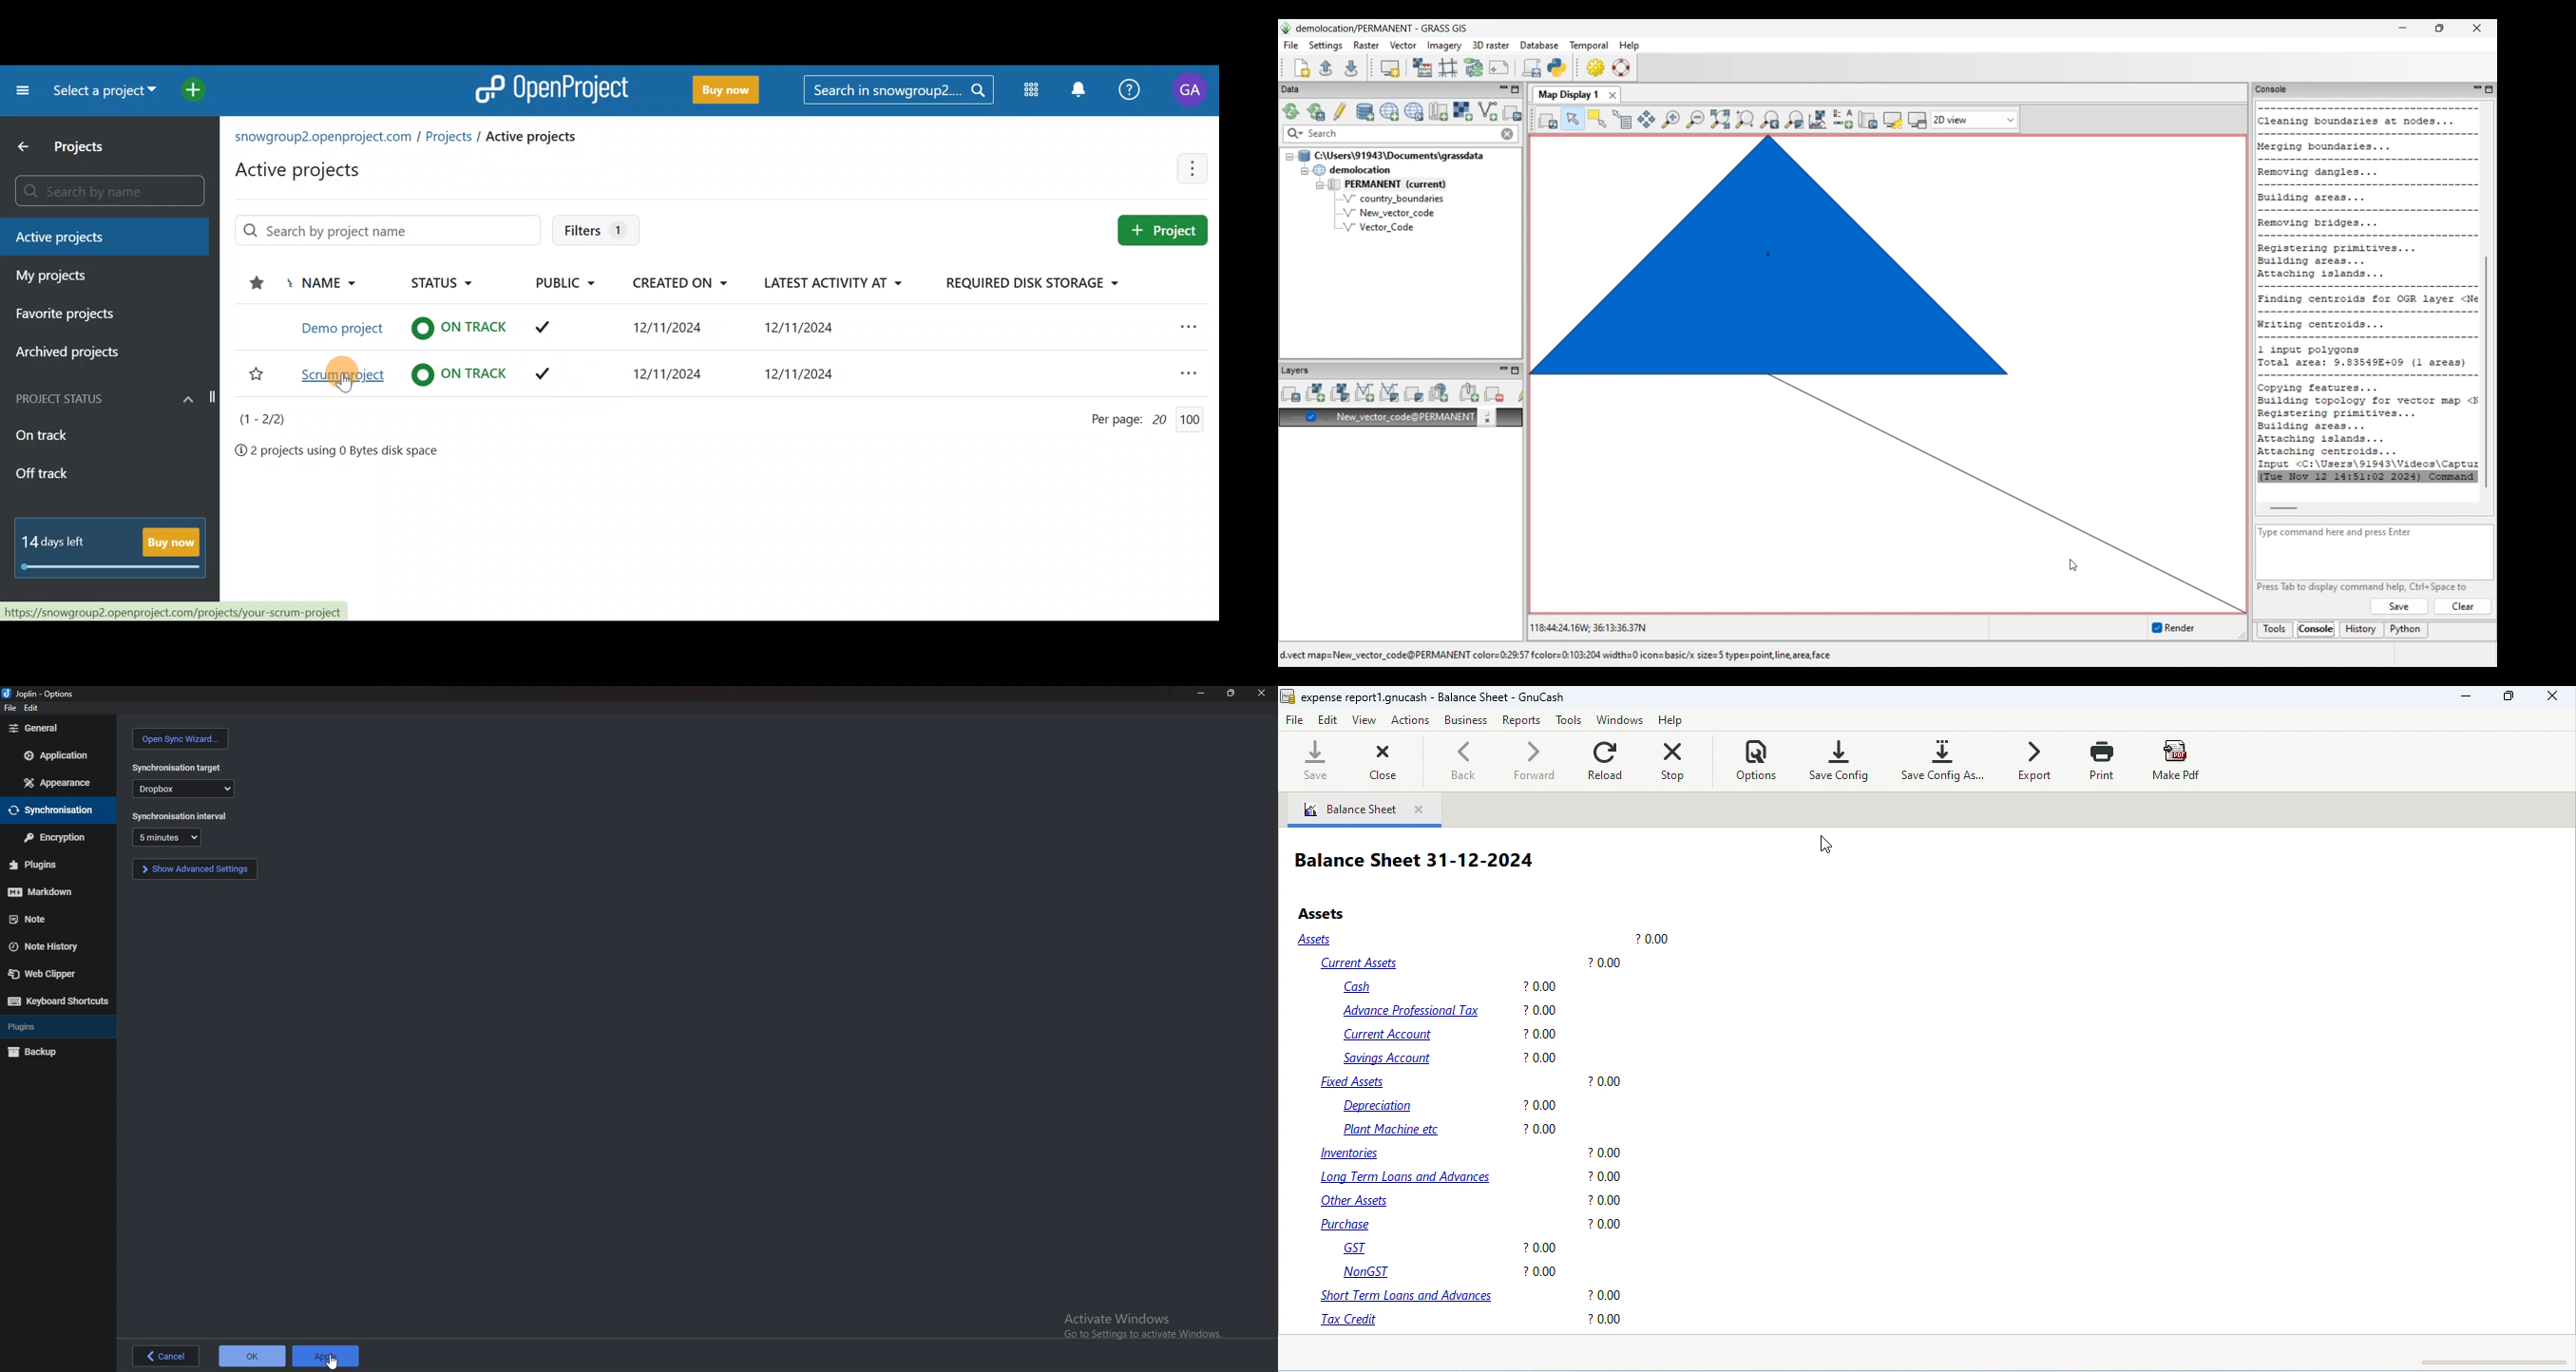  I want to click on other assets, so click(1473, 1202).